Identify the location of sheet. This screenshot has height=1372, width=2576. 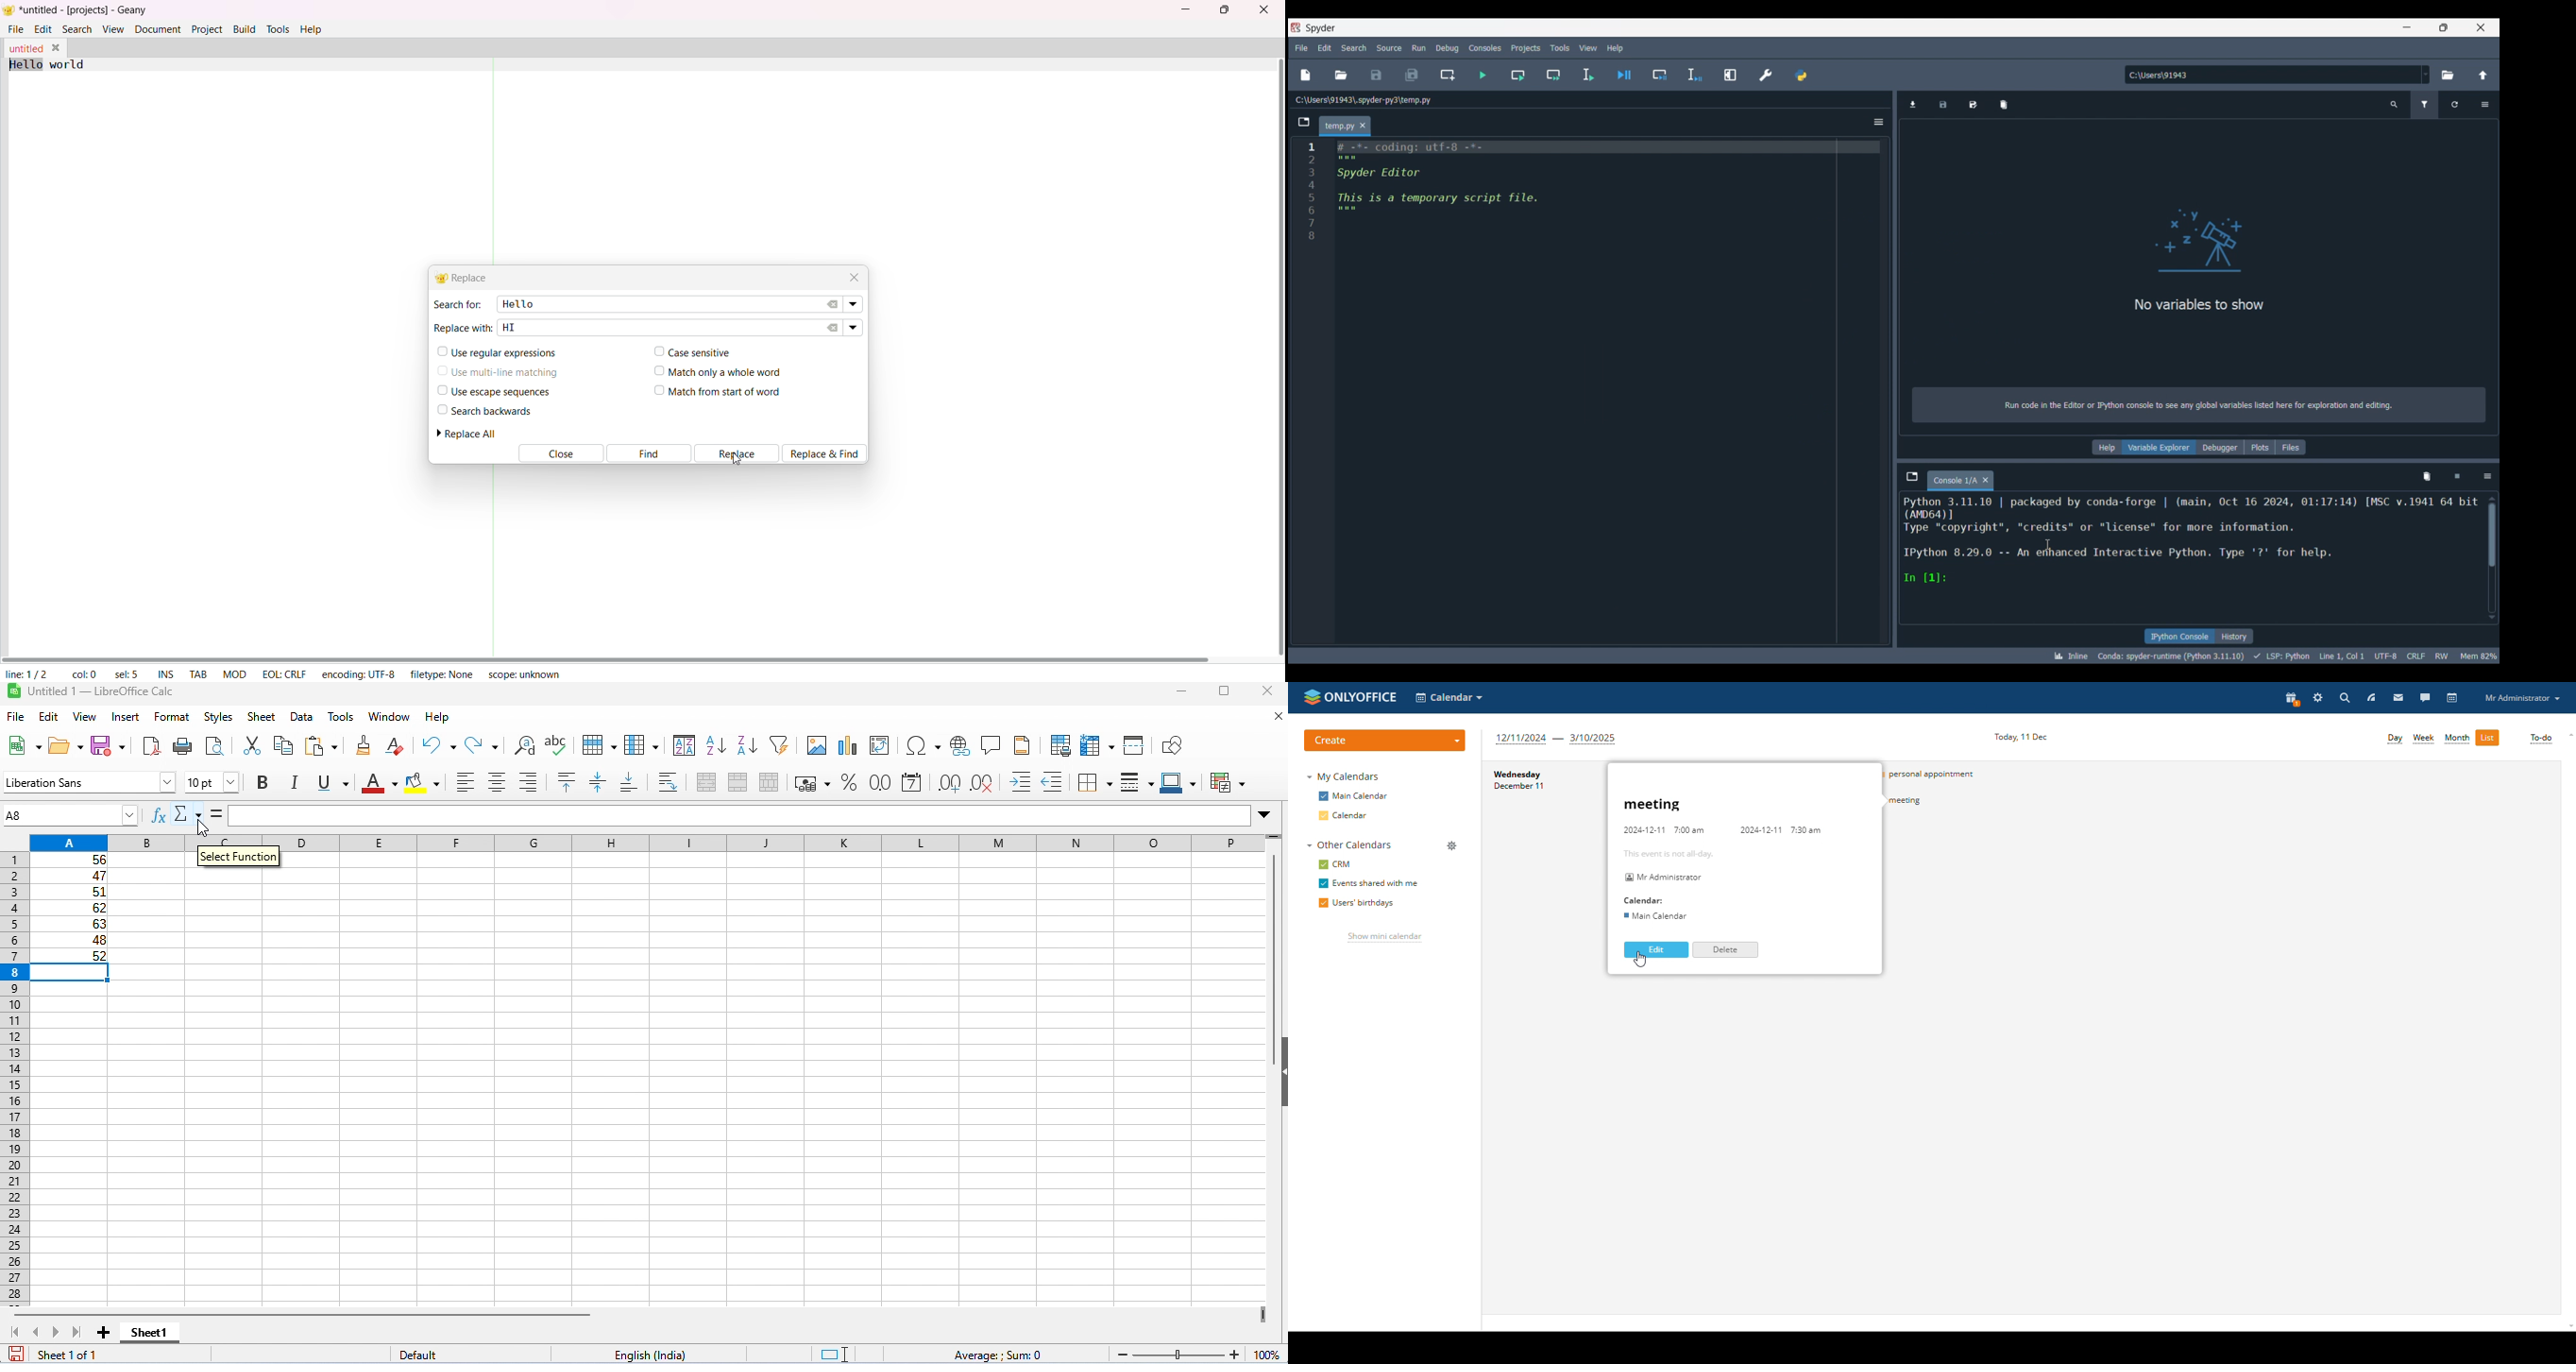
(262, 717).